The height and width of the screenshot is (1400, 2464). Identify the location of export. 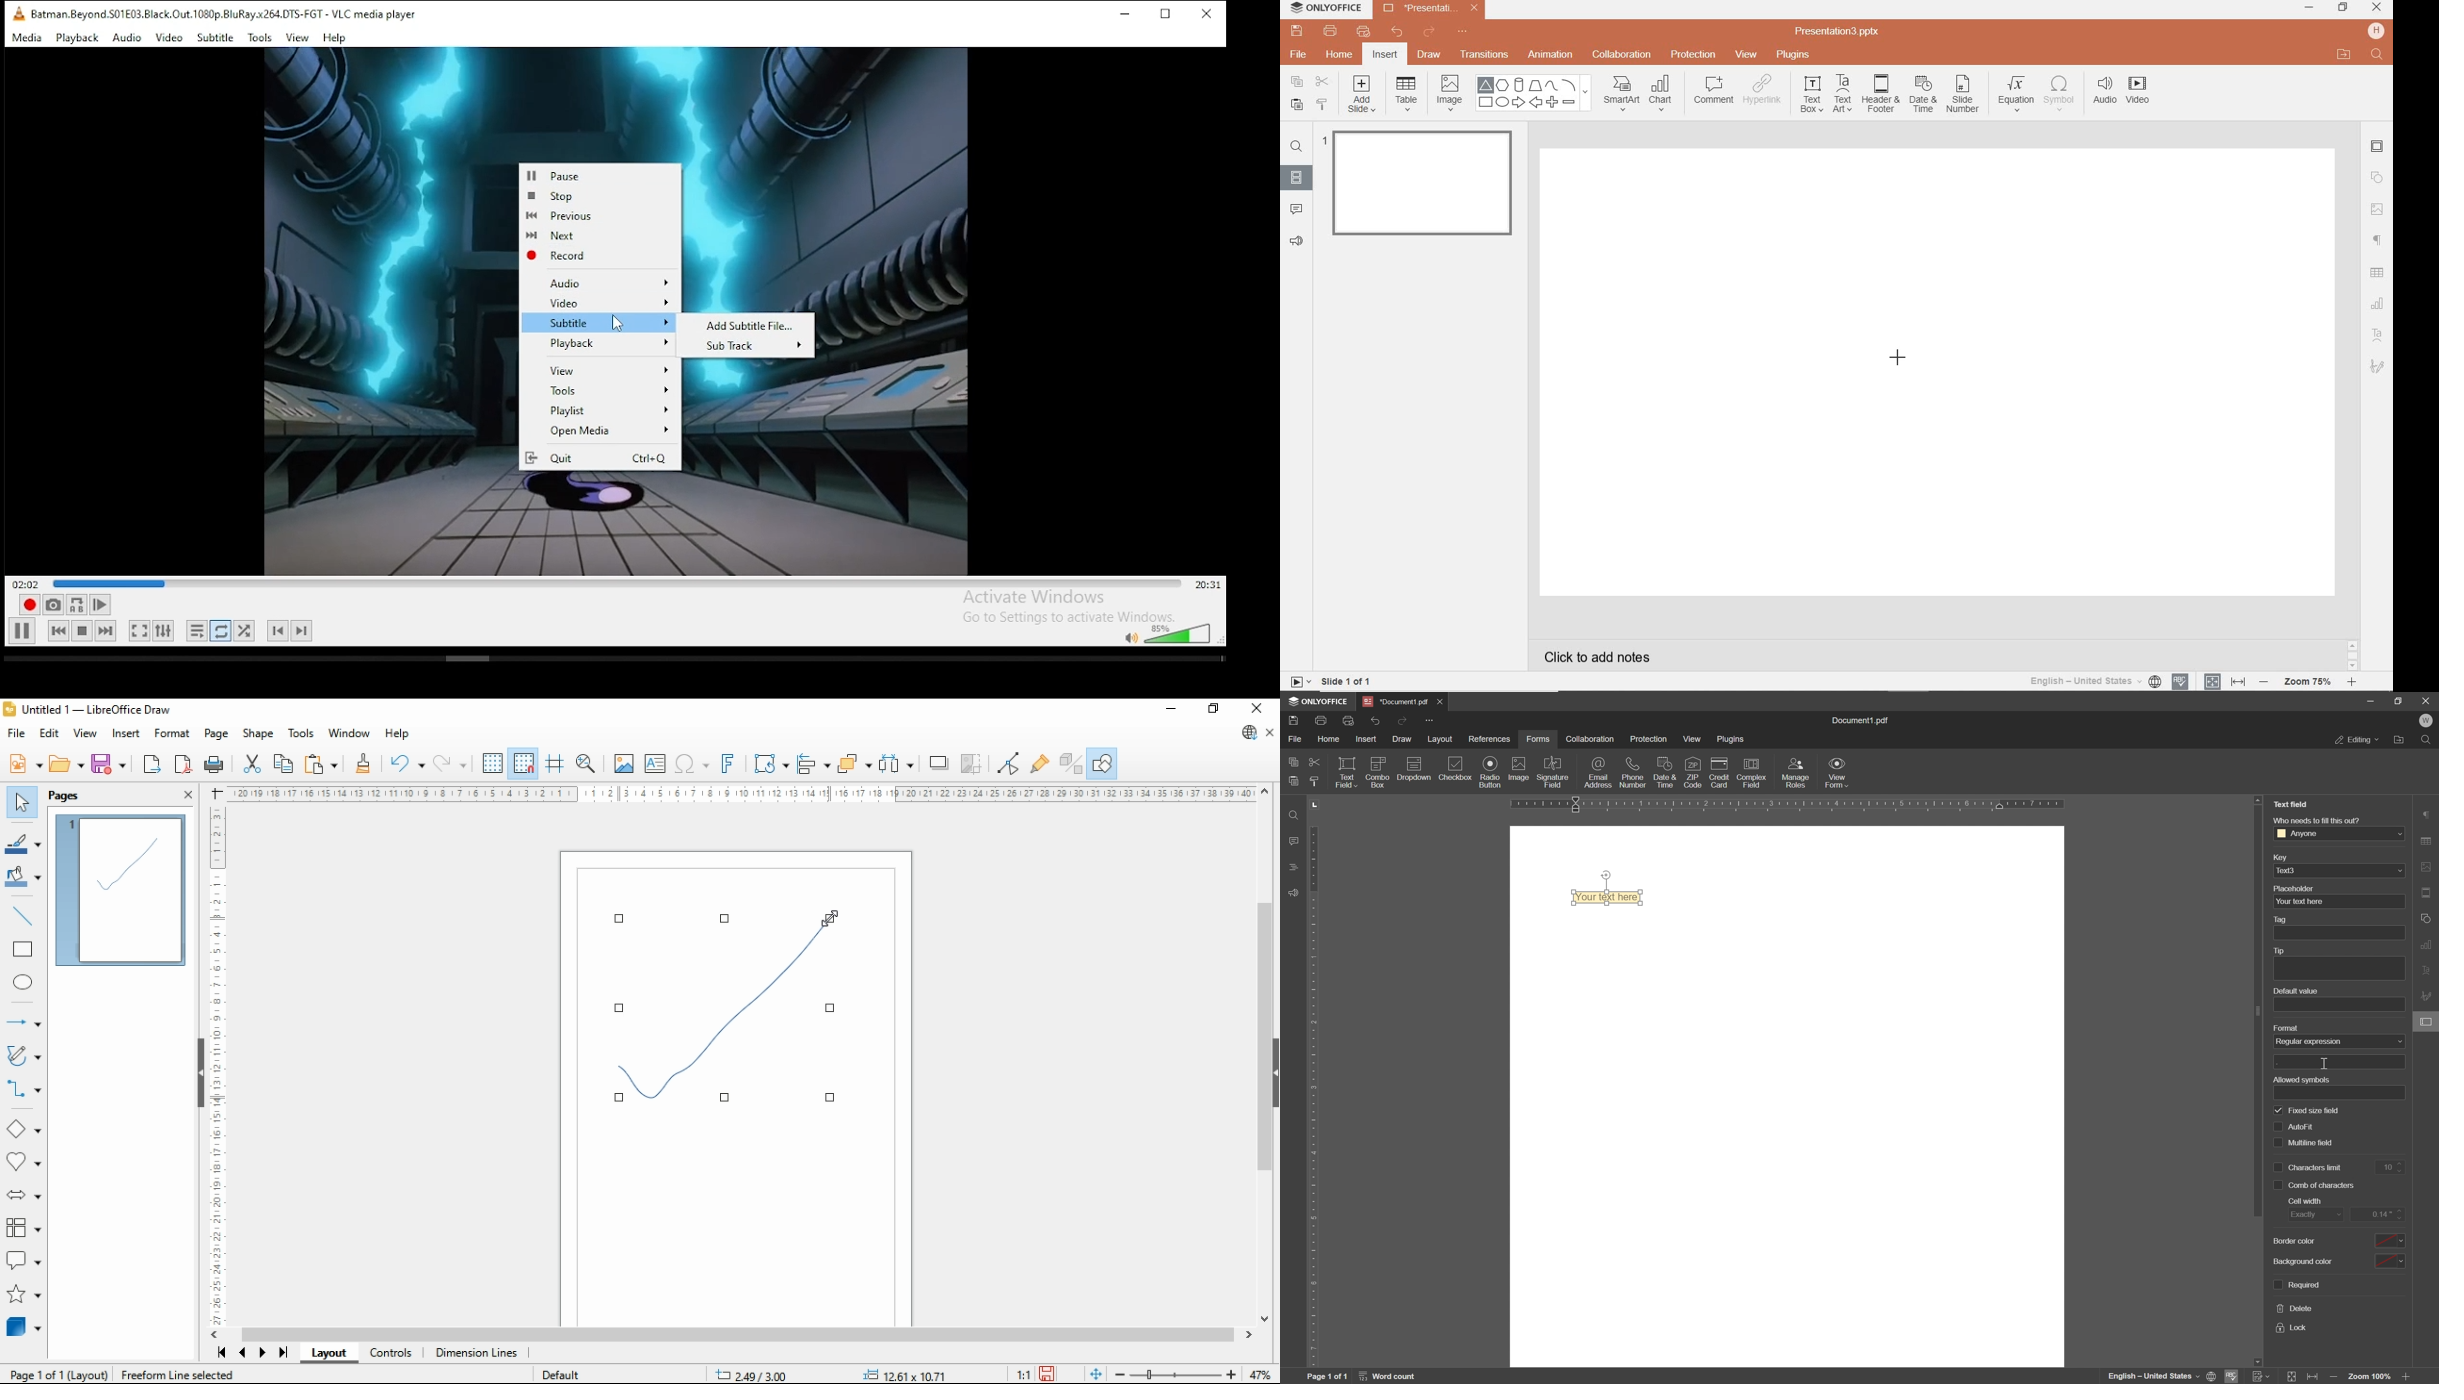
(152, 764).